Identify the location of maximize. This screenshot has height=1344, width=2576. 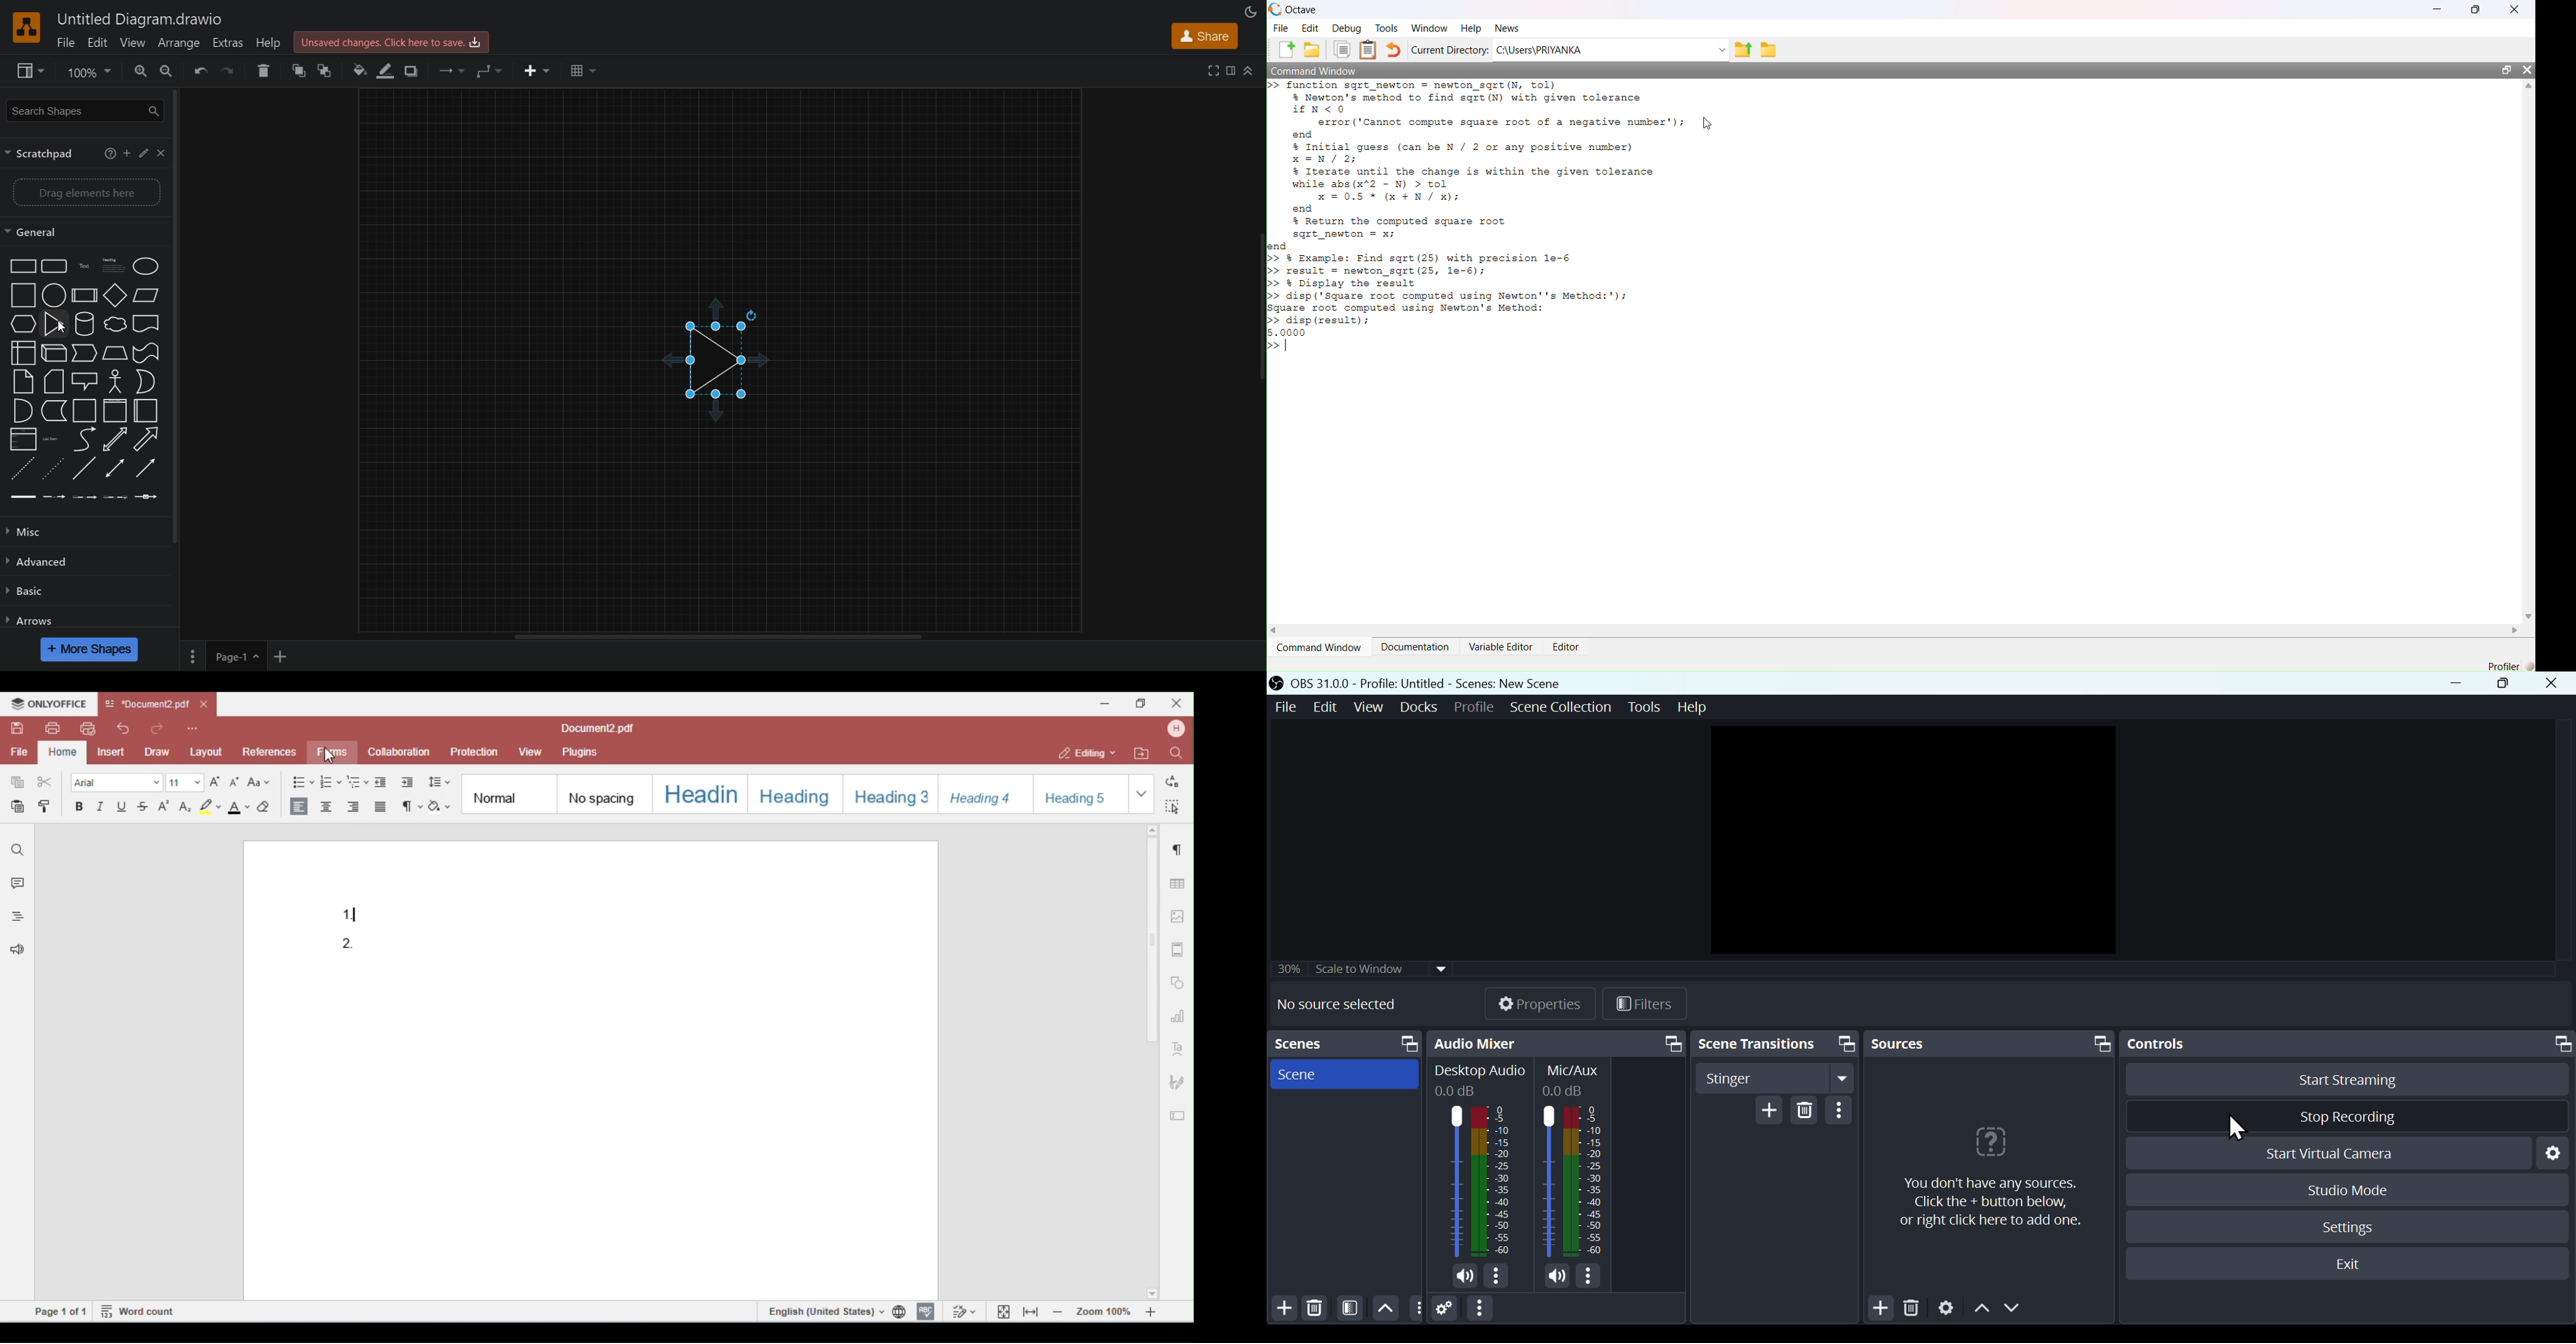
(2103, 1043).